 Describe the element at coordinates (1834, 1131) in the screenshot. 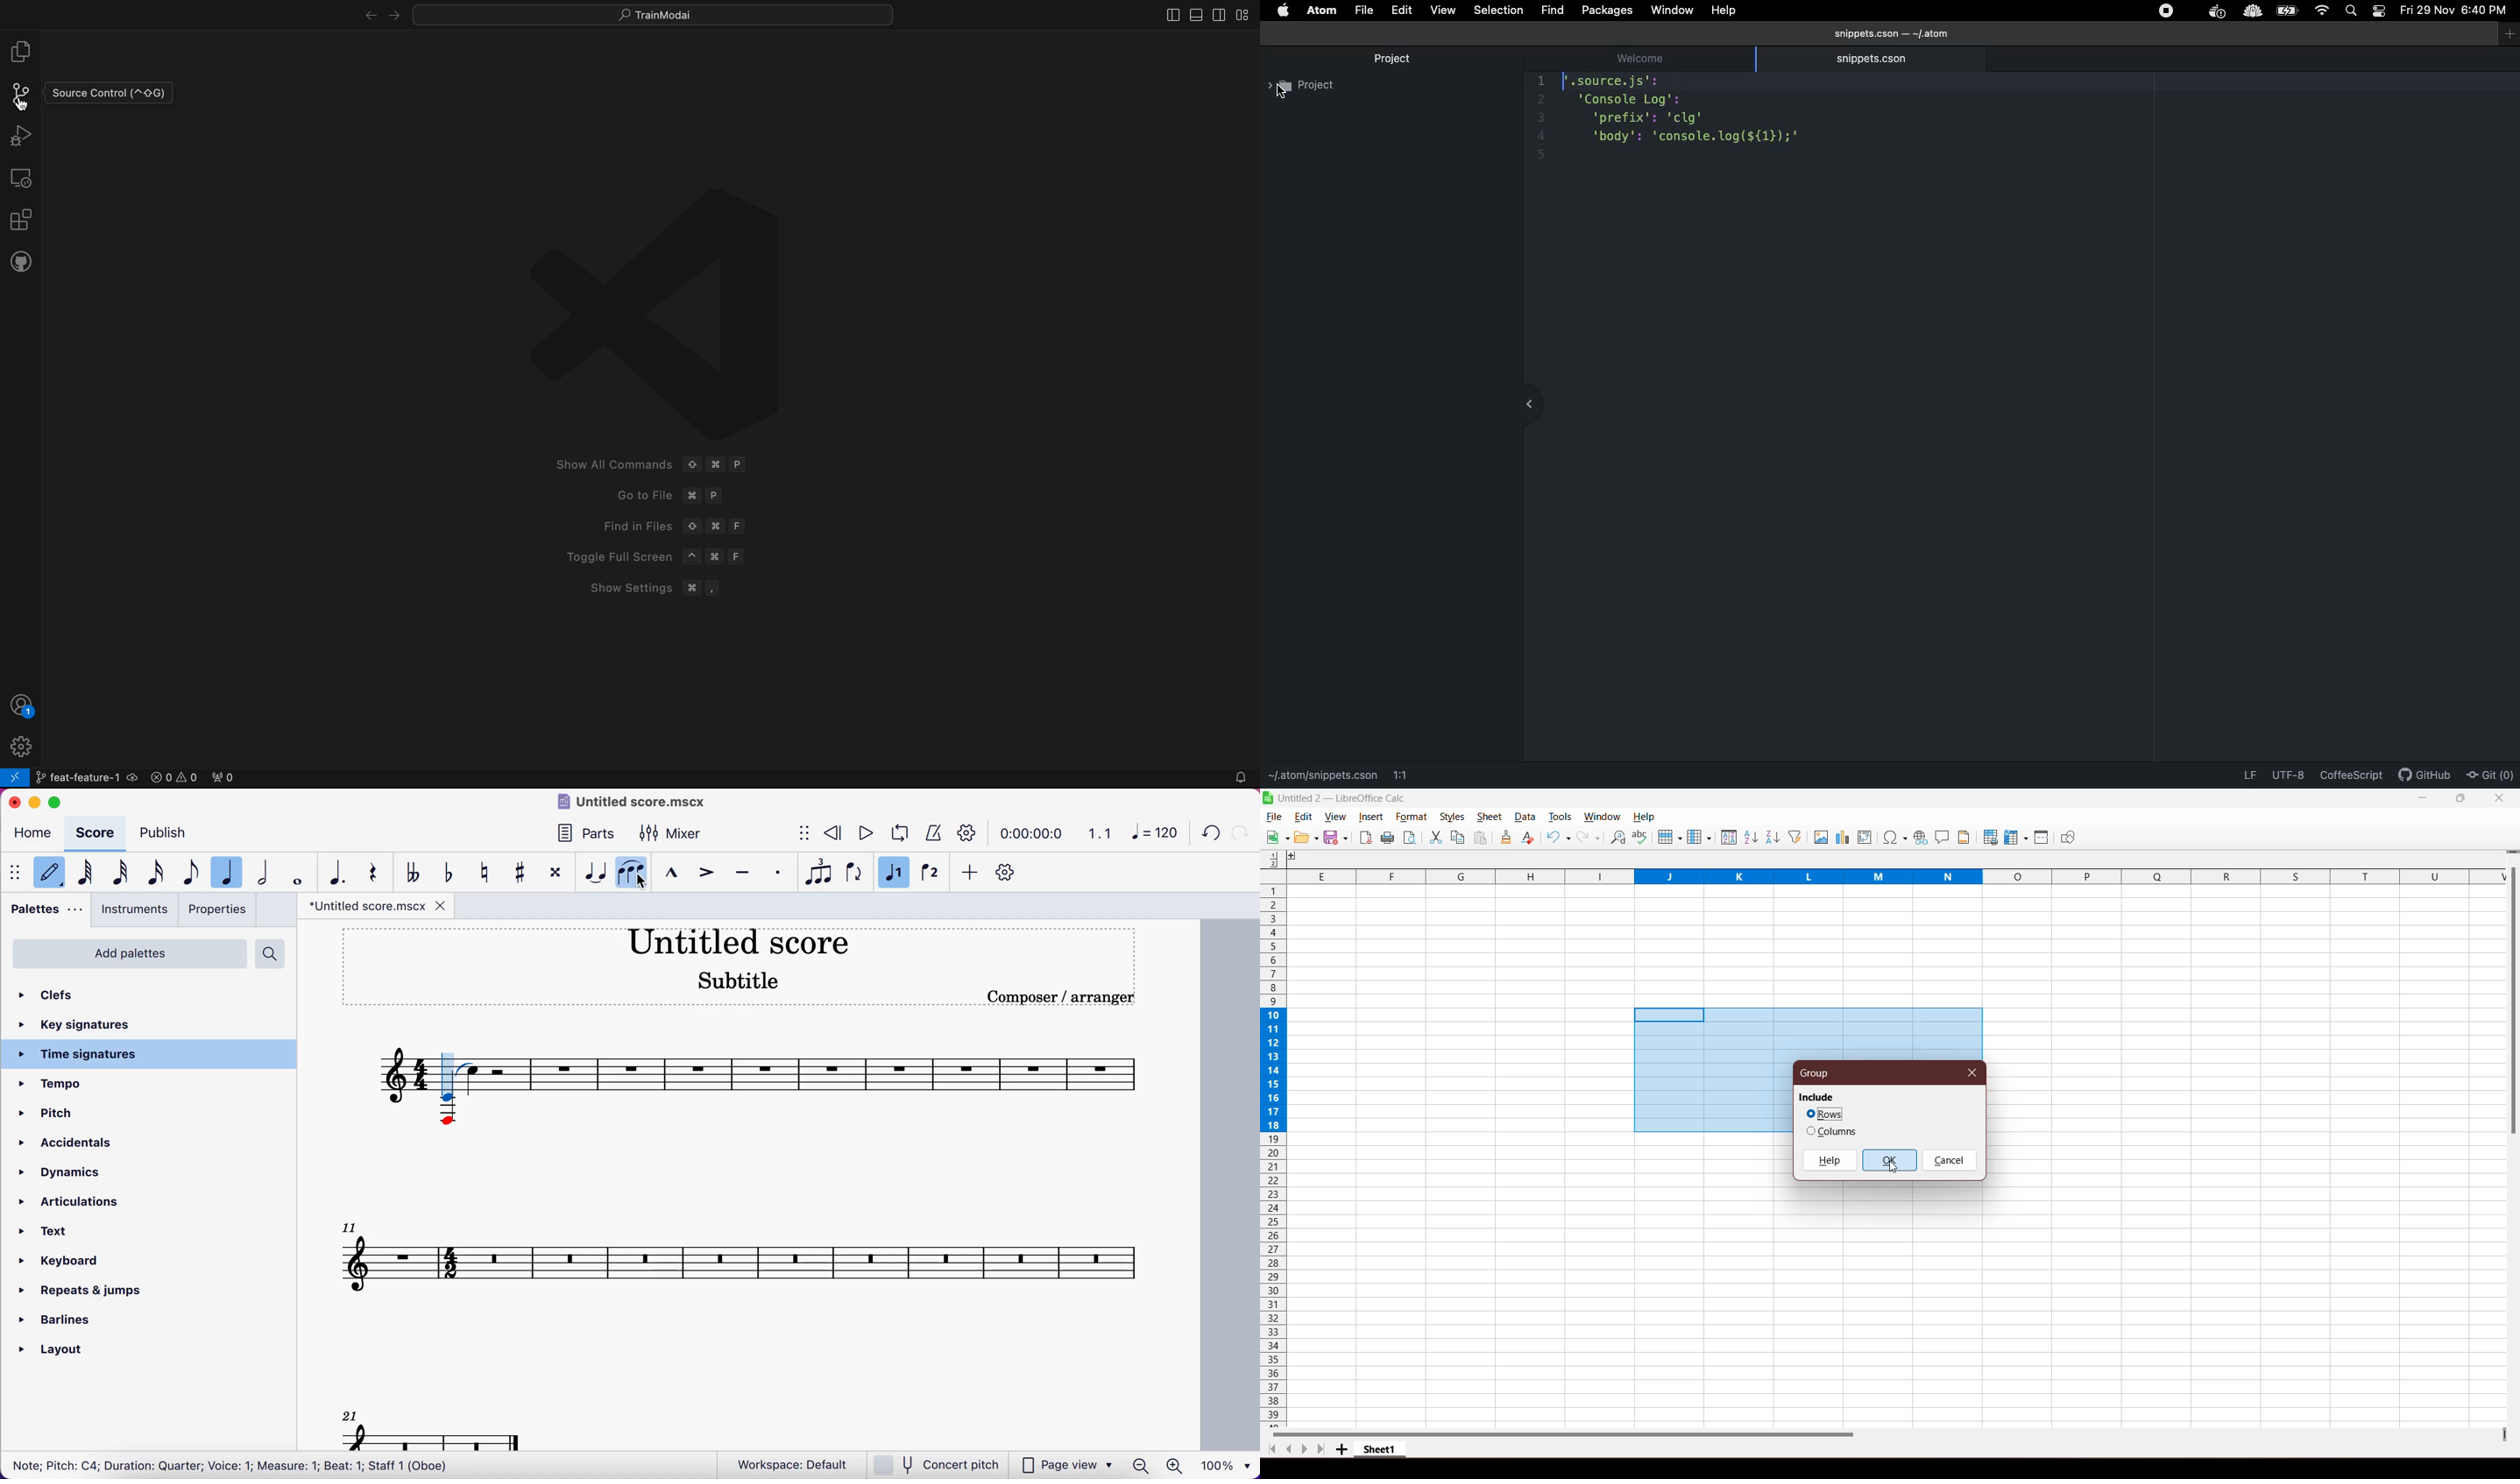

I see `Click to select Columns` at that location.